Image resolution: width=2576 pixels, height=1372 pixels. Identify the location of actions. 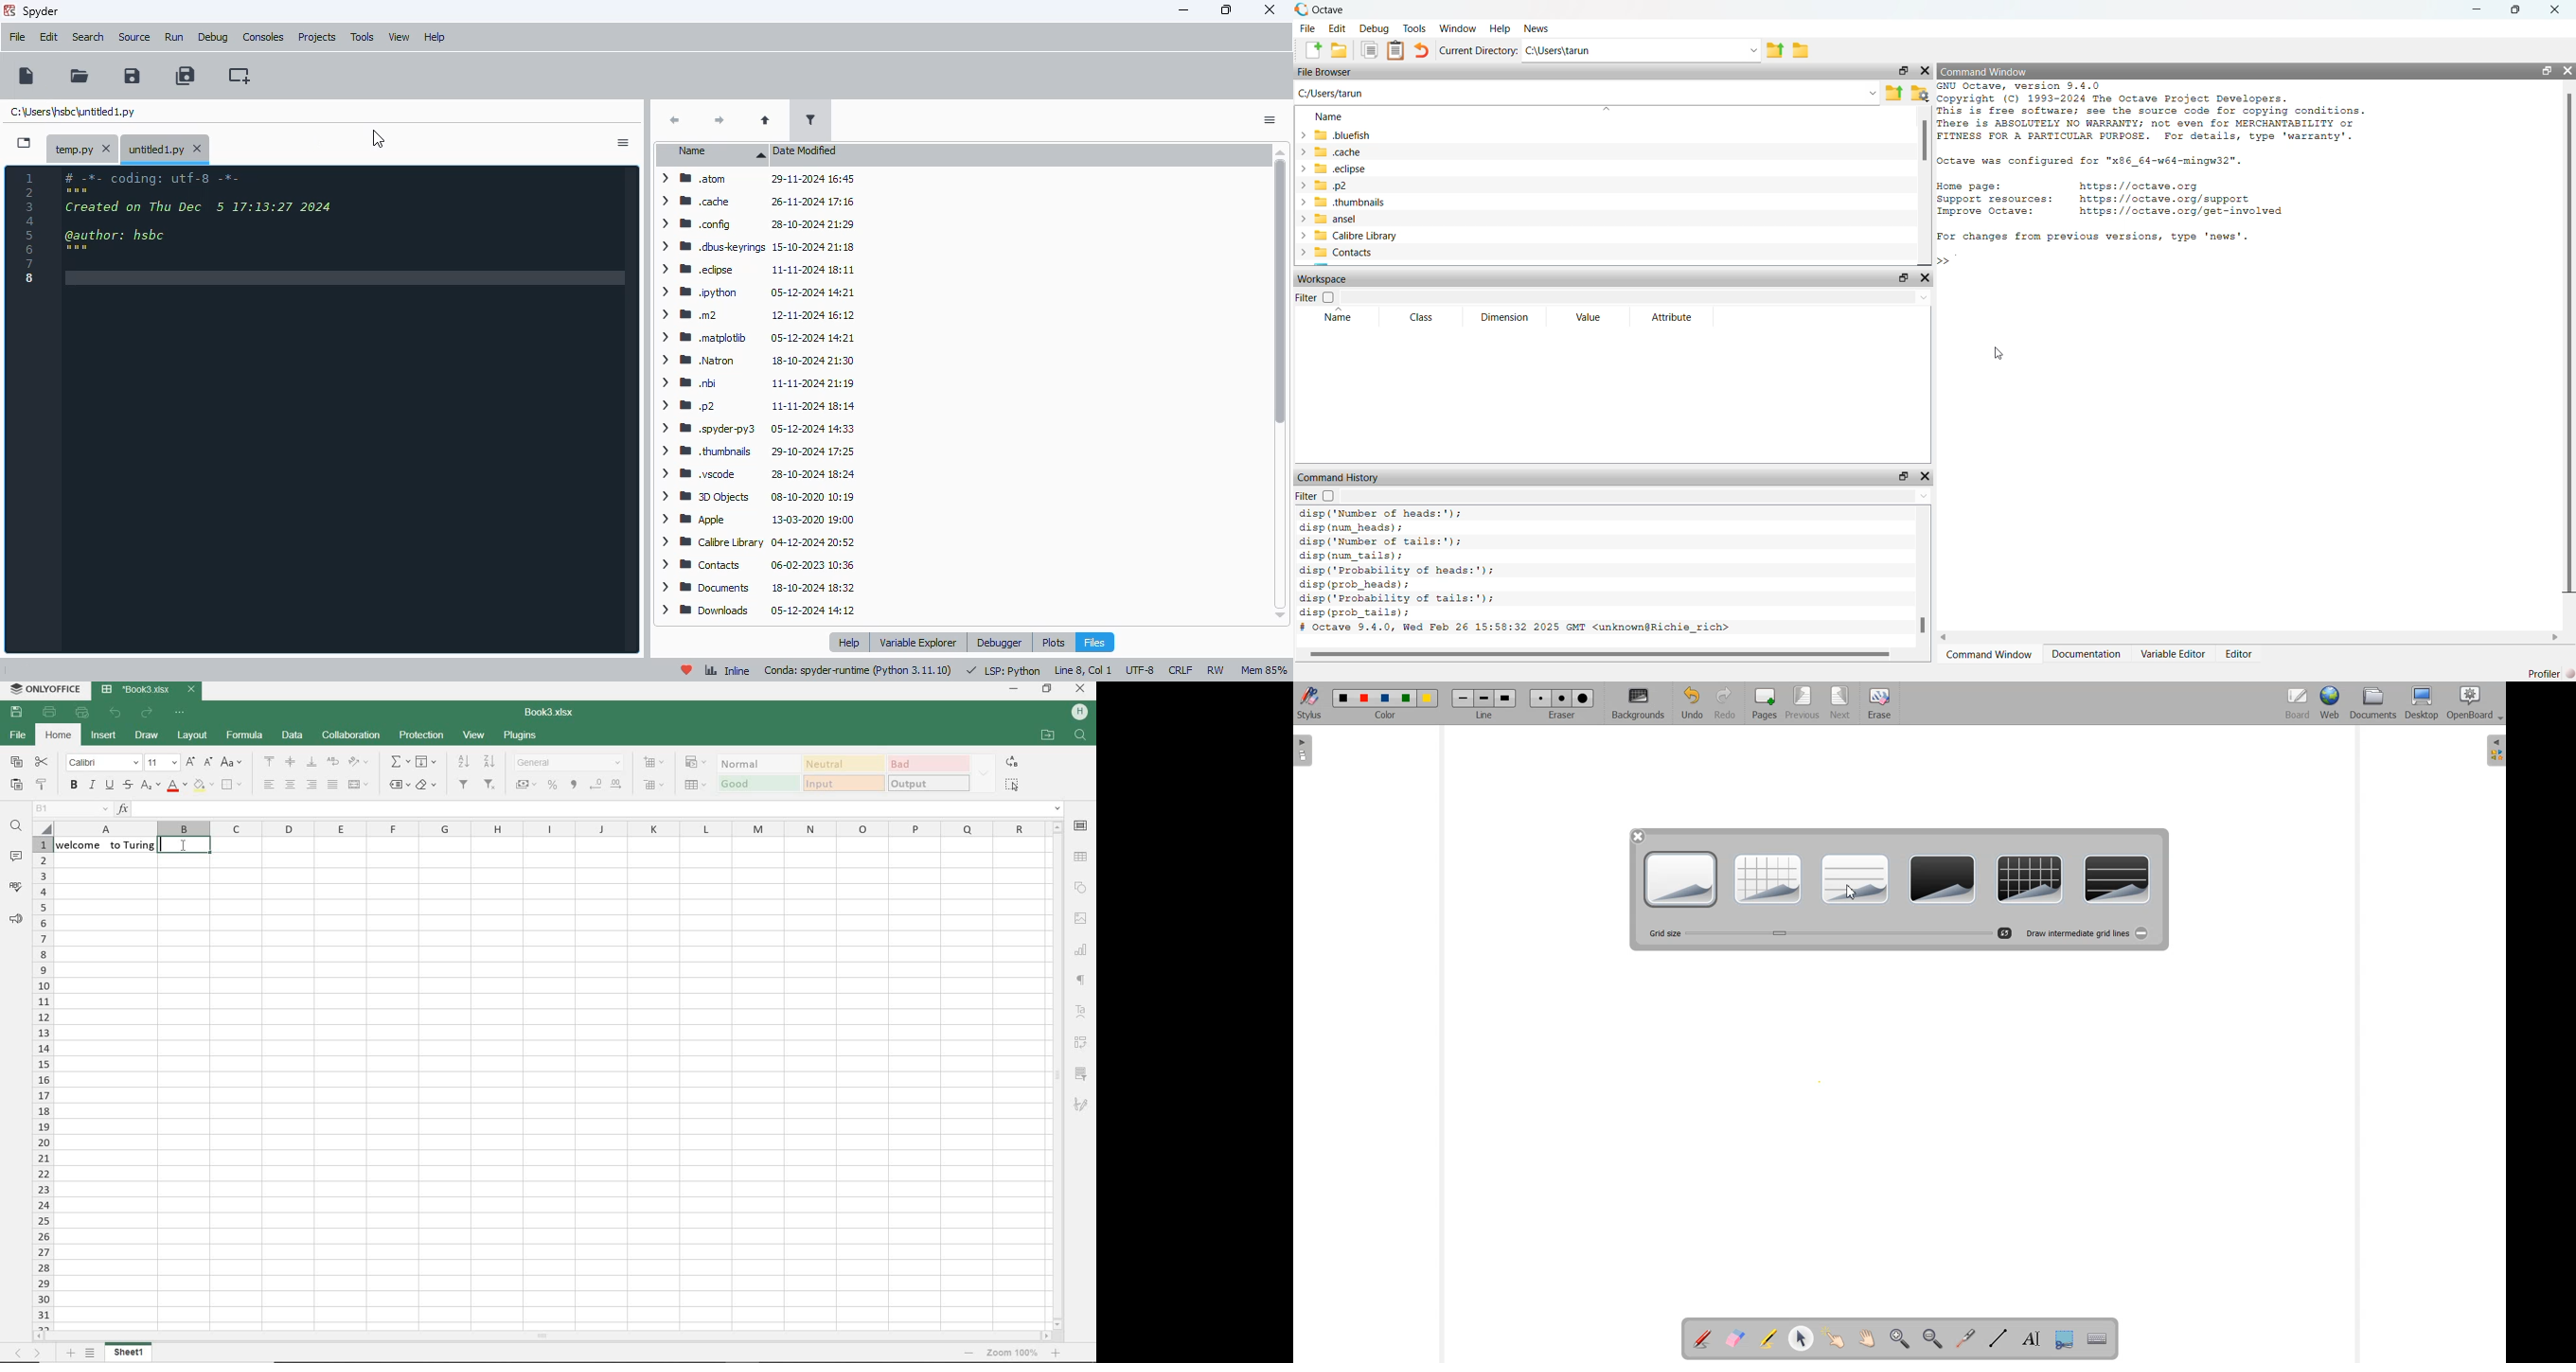
(623, 143).